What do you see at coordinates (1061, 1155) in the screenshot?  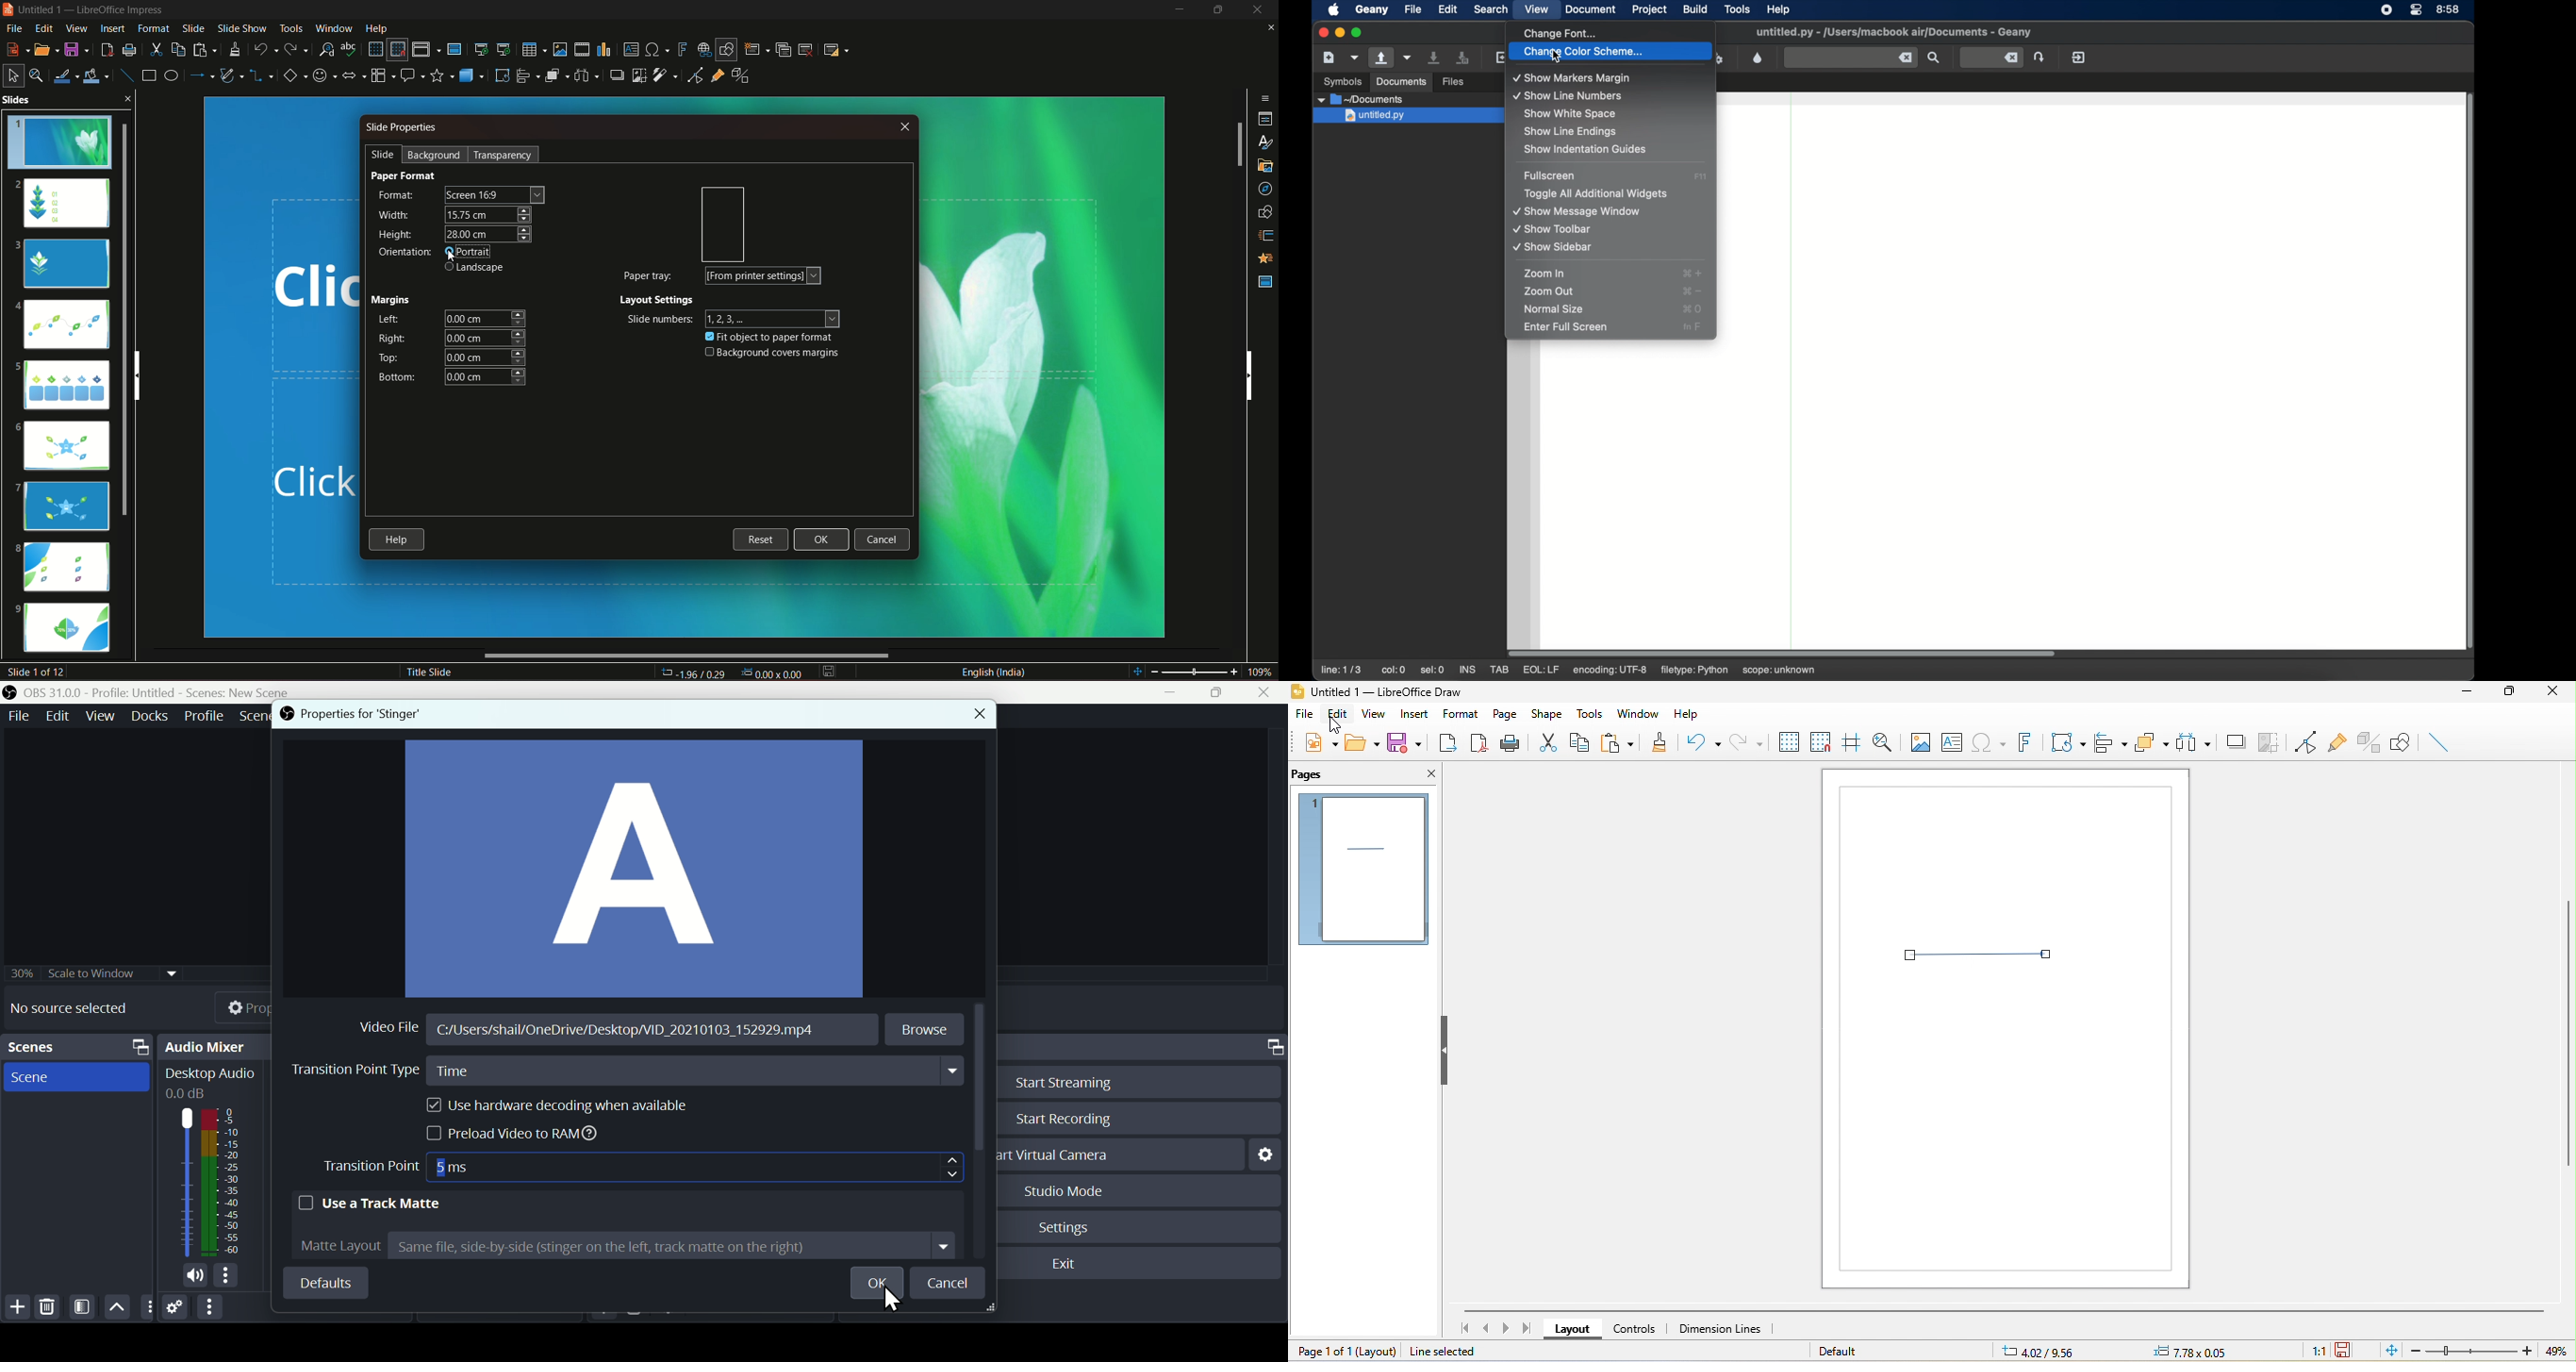 I see `Start virtual camera` at bounding box center [1061, 1155].